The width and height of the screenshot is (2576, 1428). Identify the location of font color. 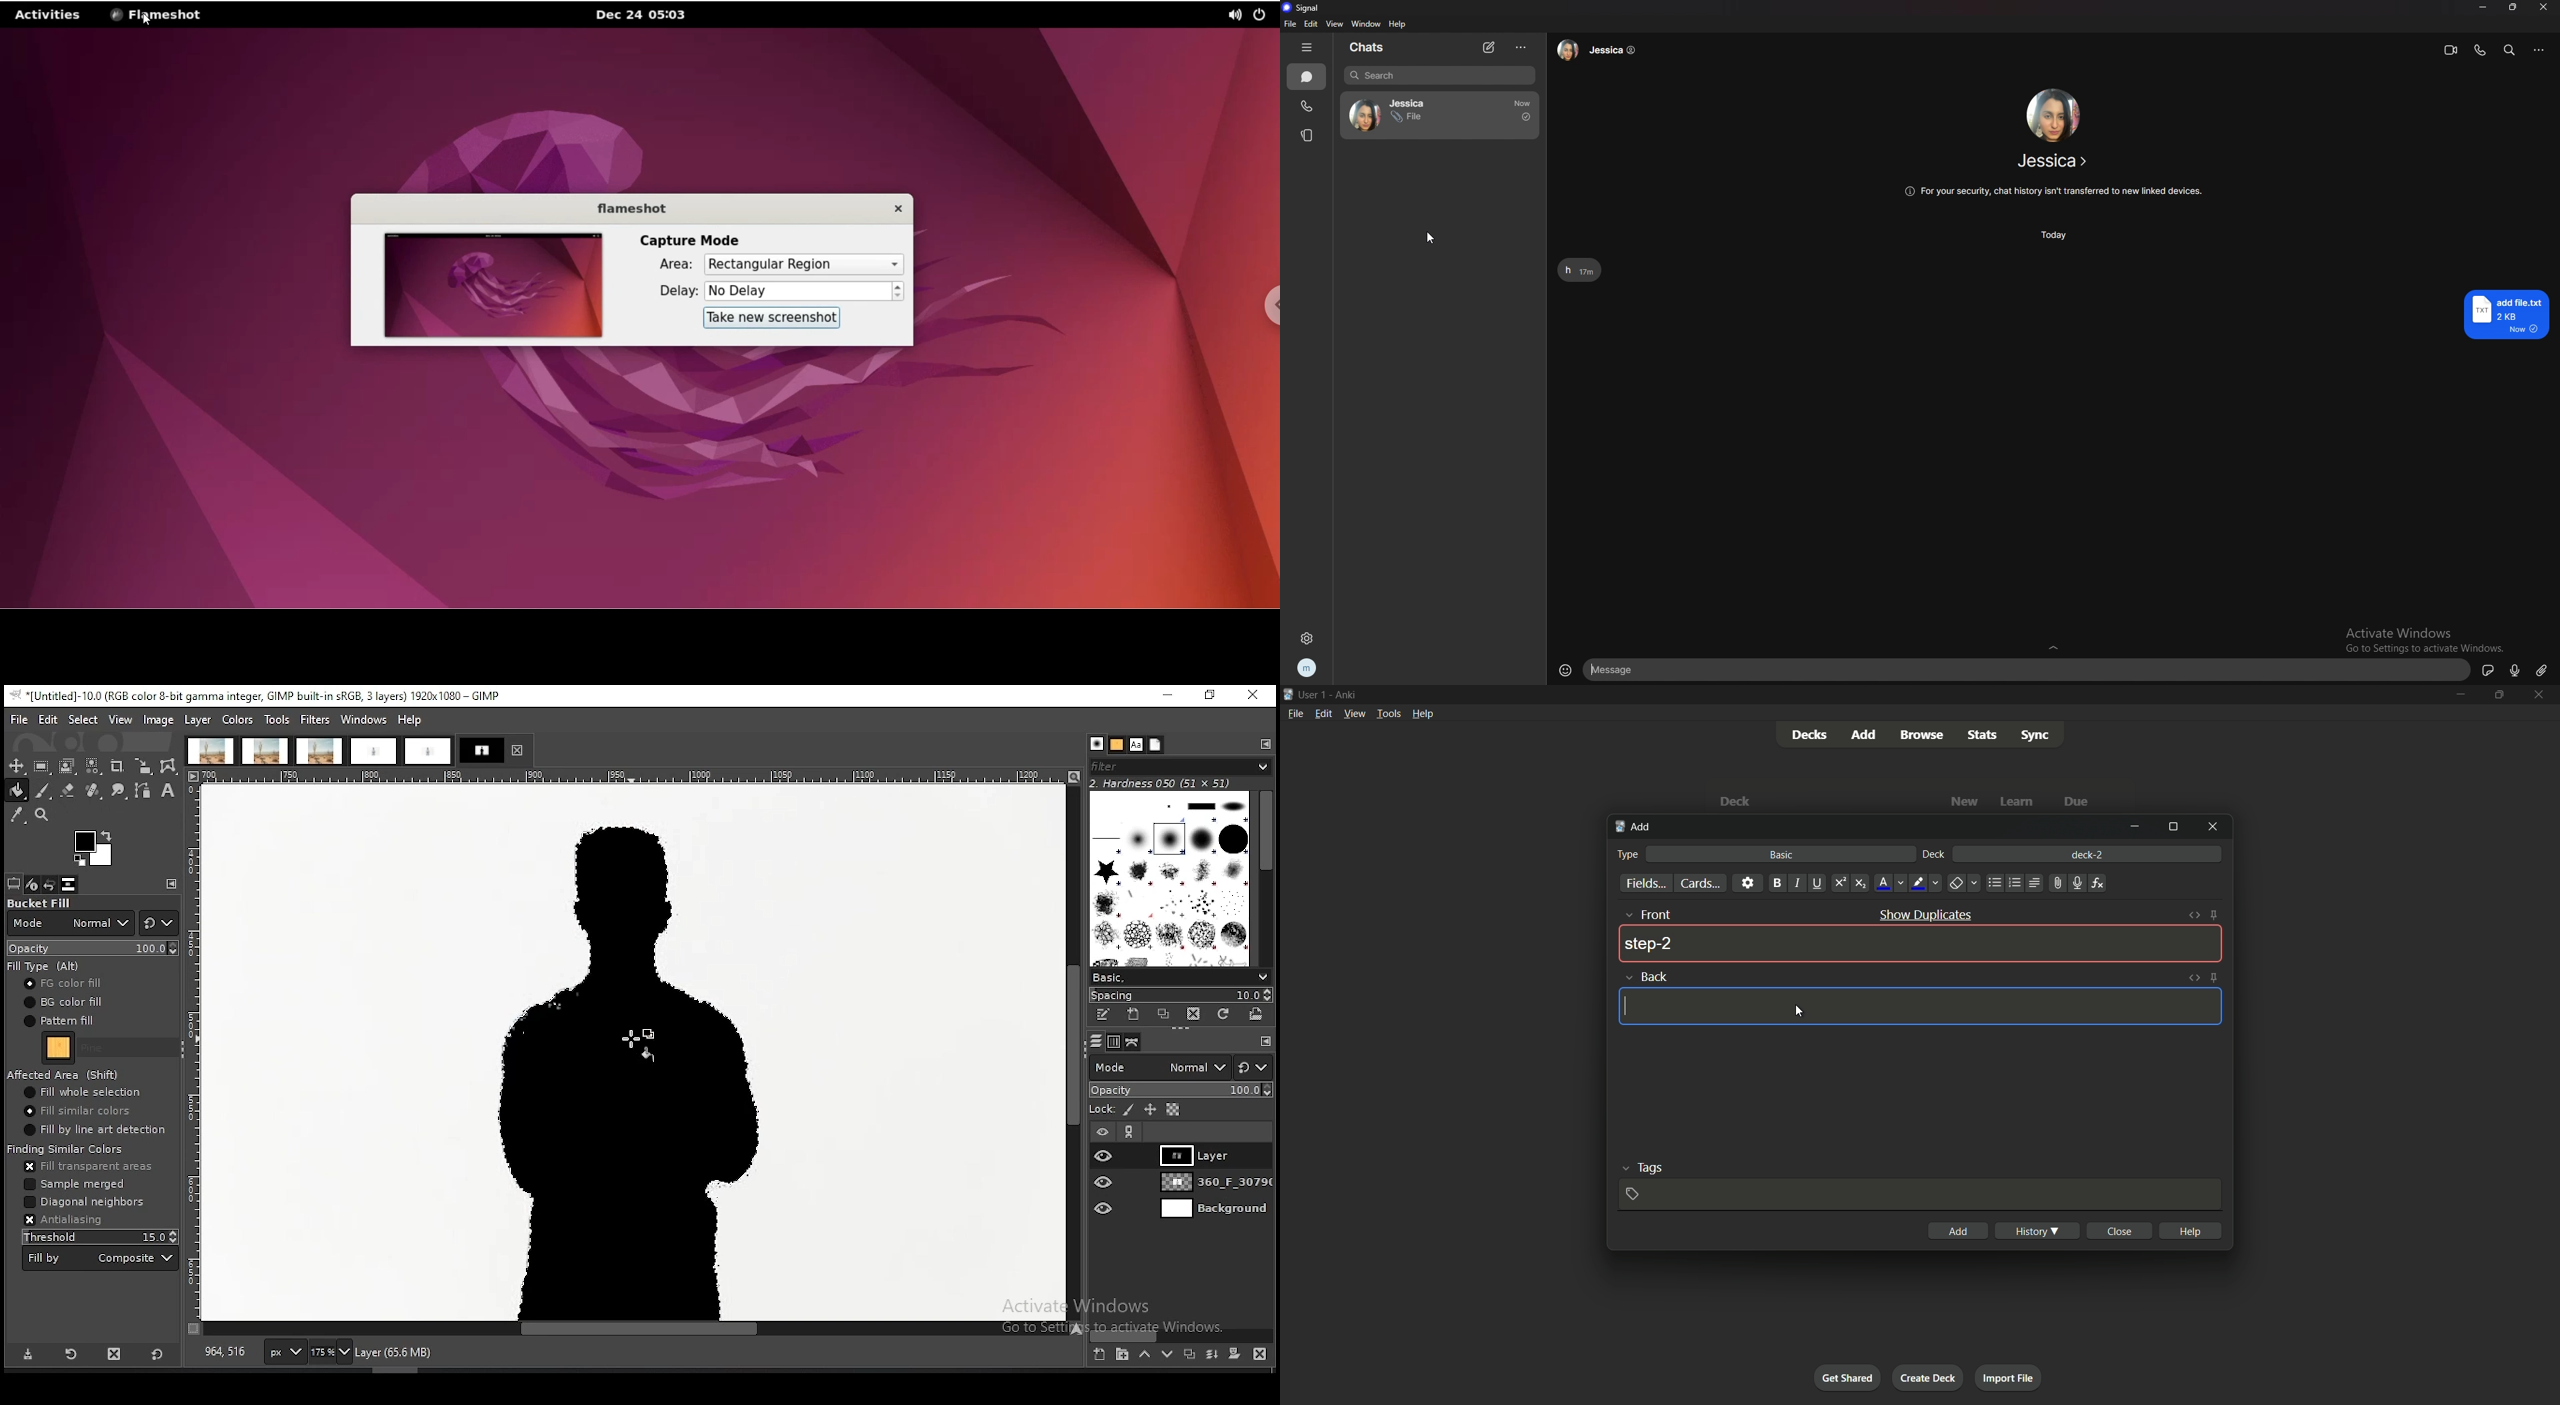
(1889, 883).